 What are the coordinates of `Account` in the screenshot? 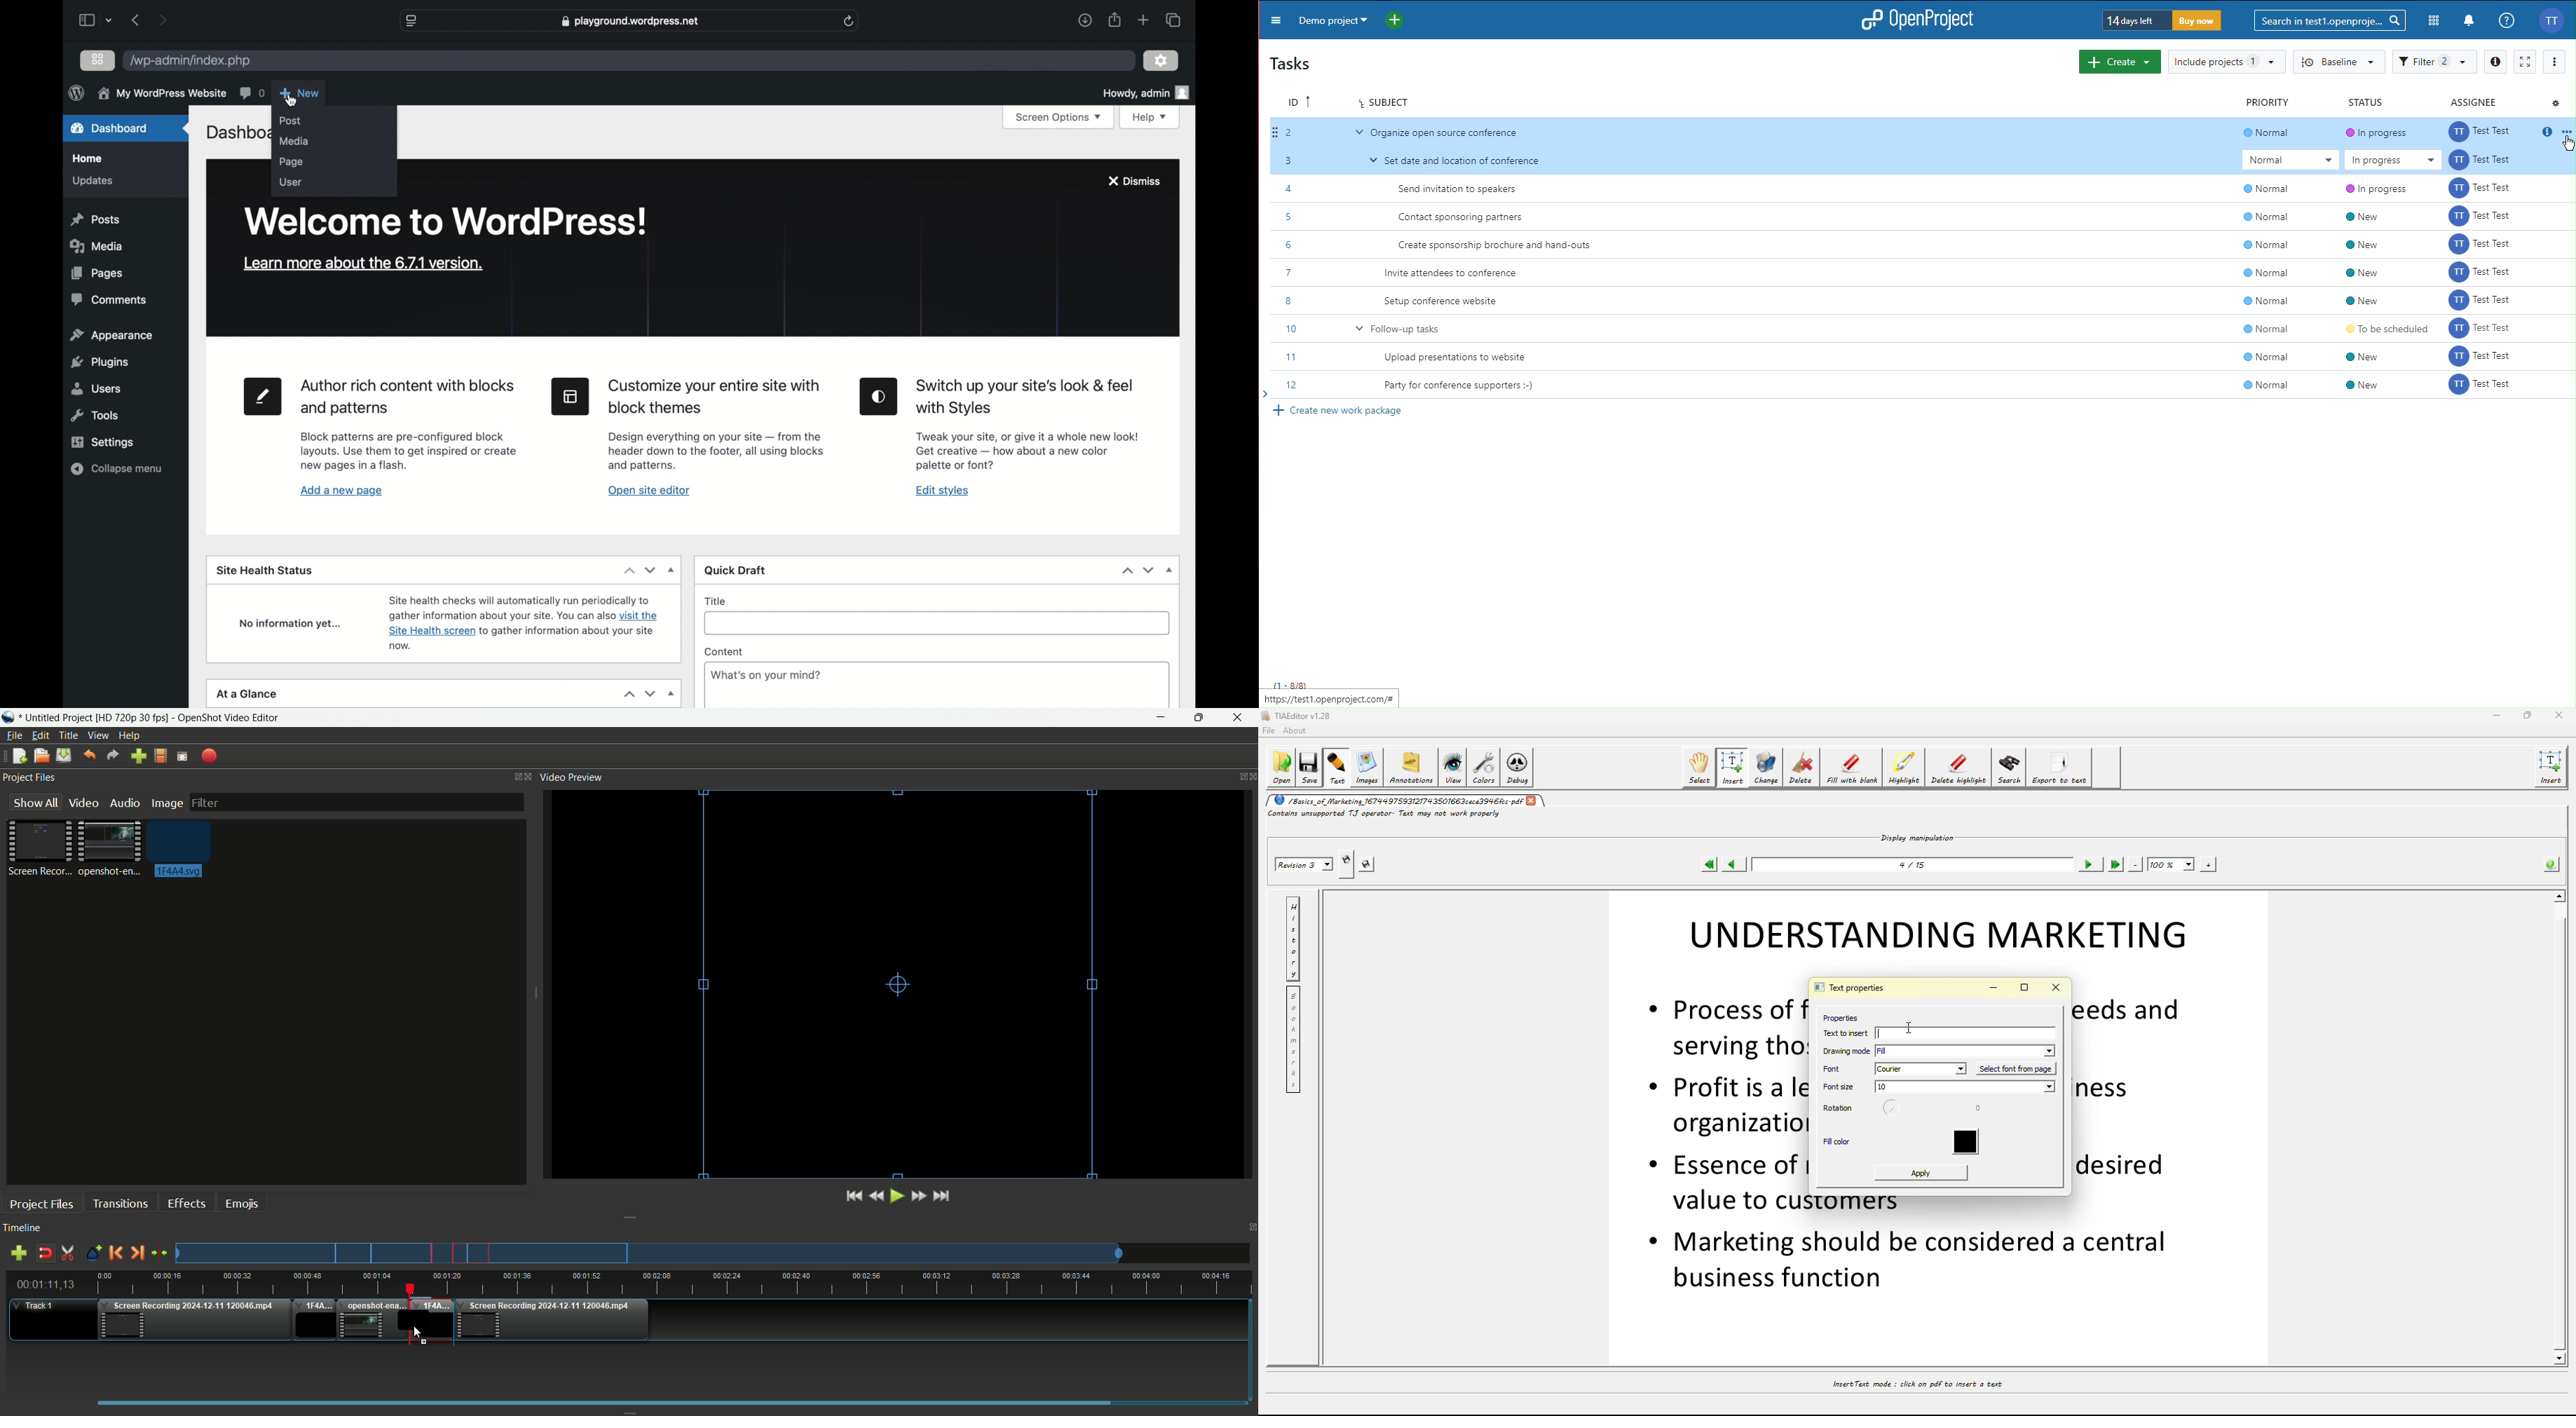 It's located at (2556, 20).